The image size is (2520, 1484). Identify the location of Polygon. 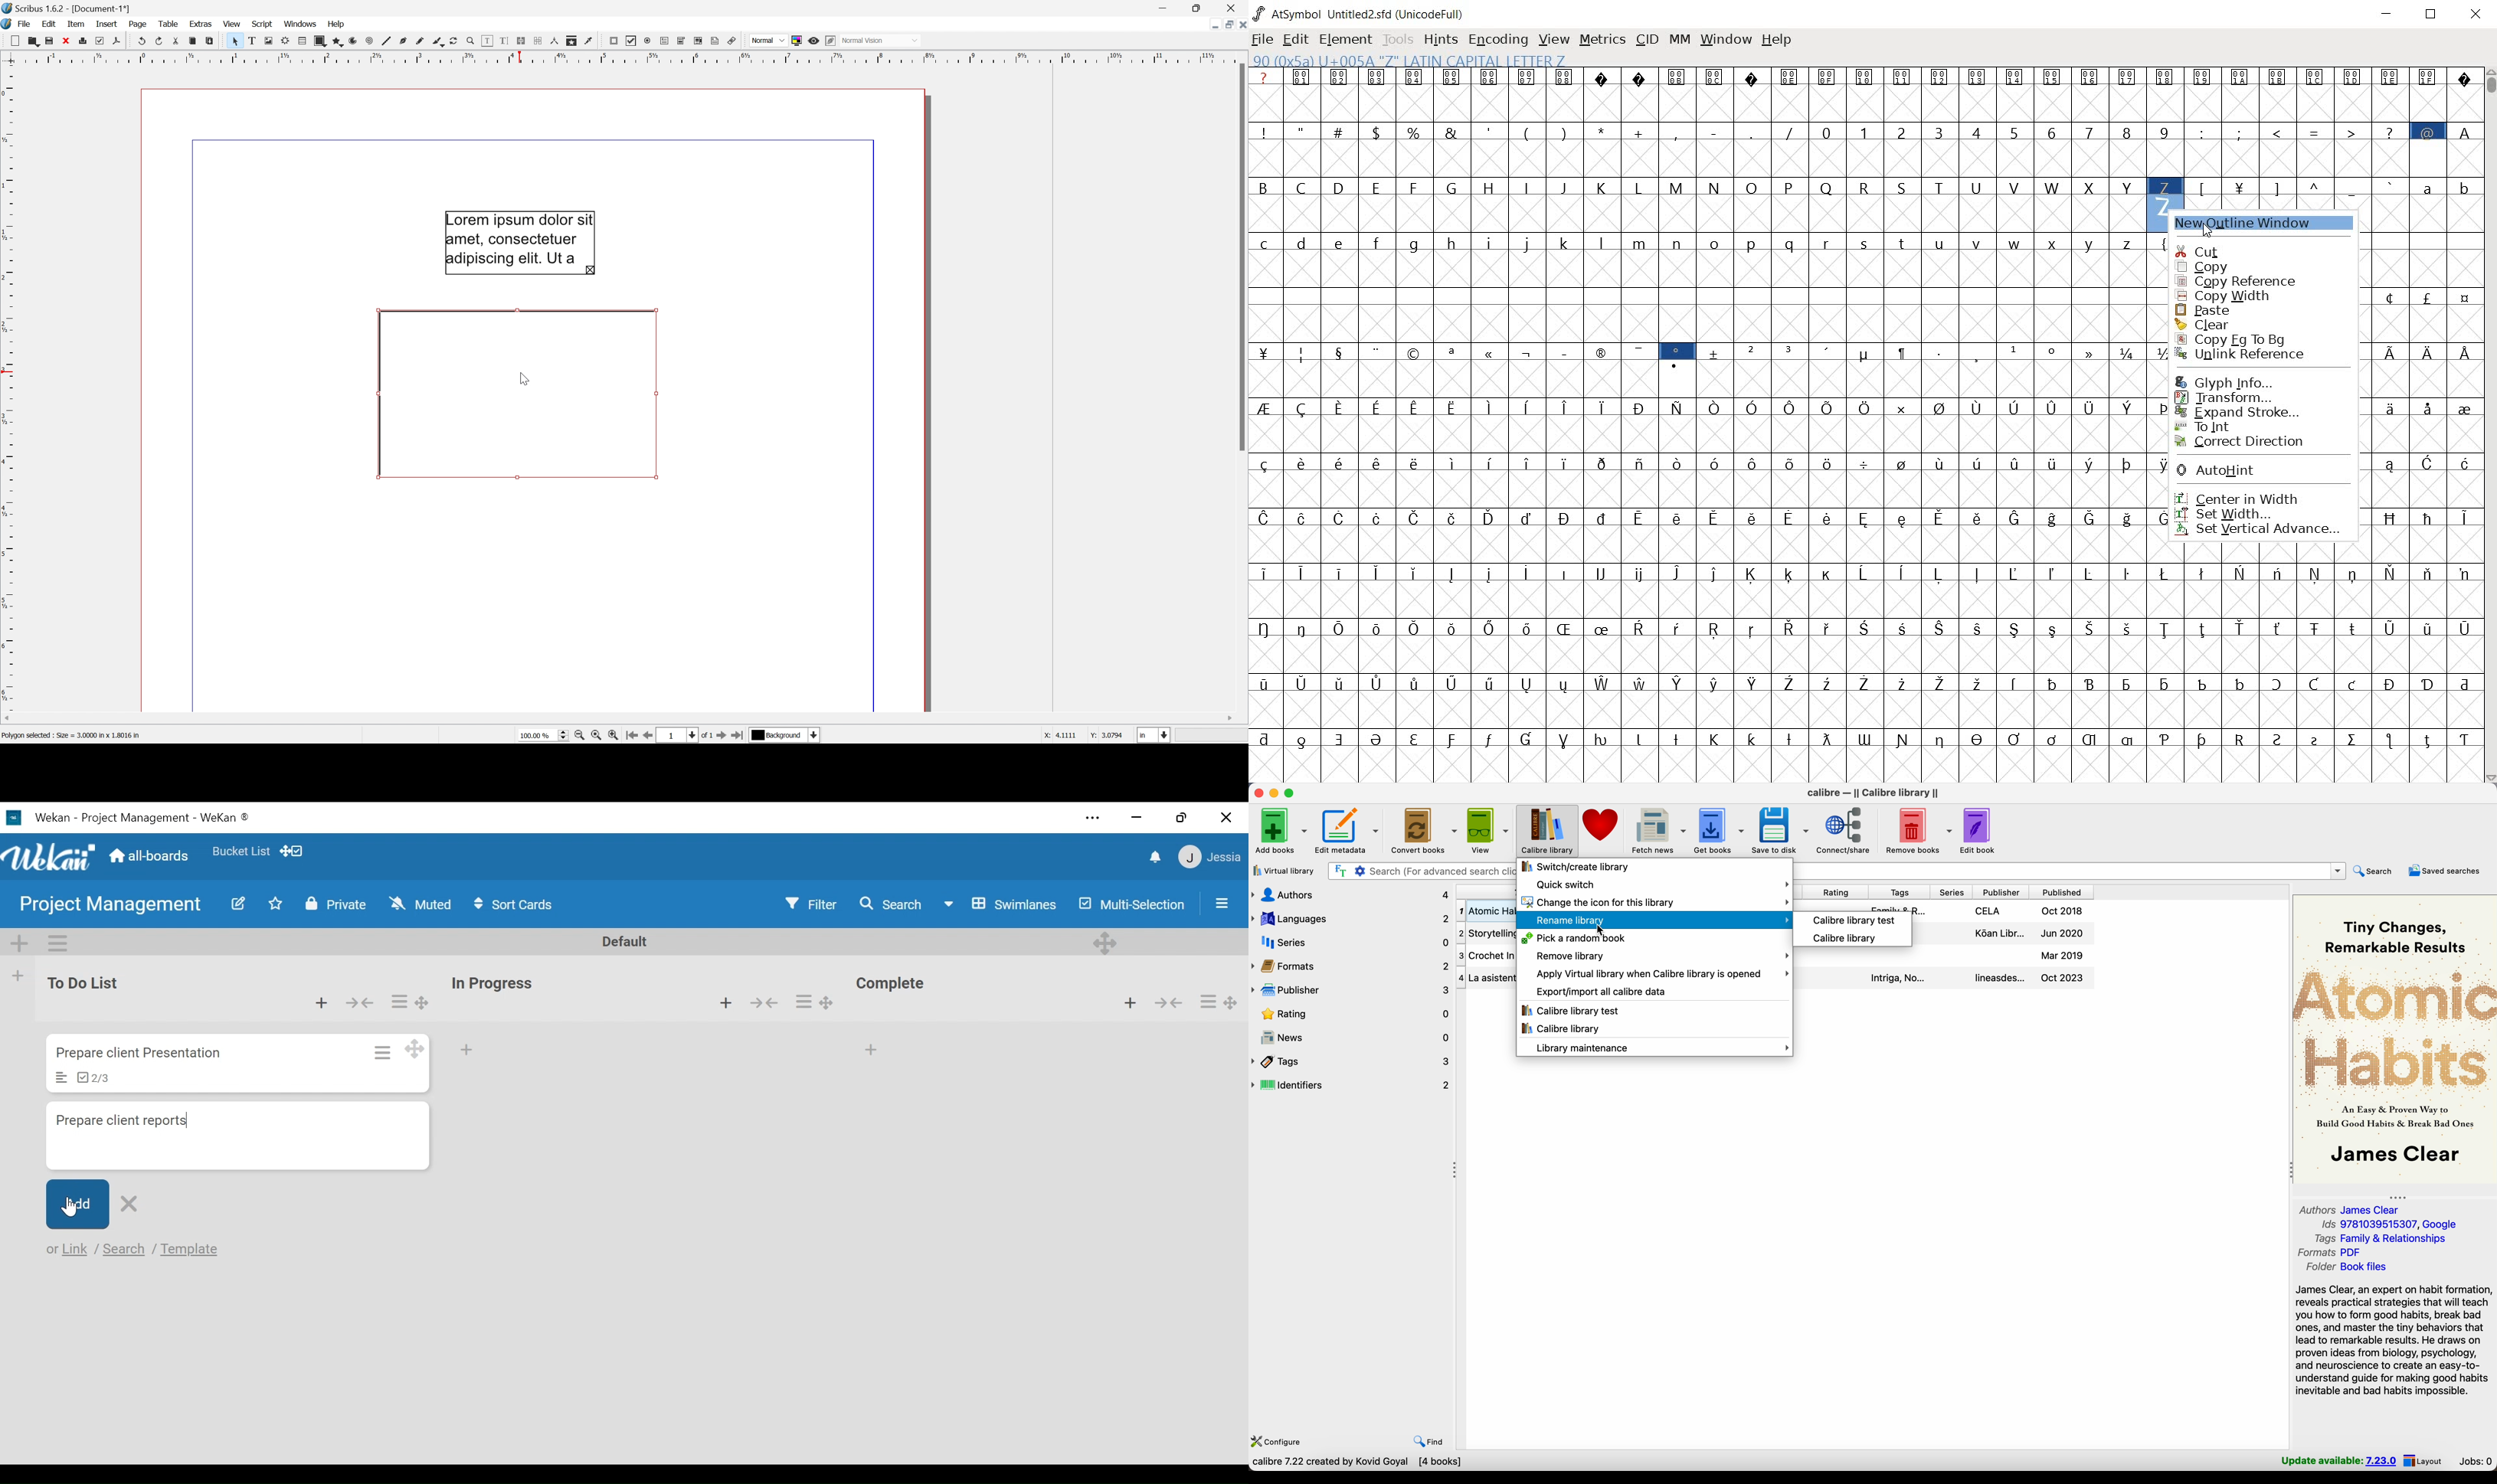
(337, 39).